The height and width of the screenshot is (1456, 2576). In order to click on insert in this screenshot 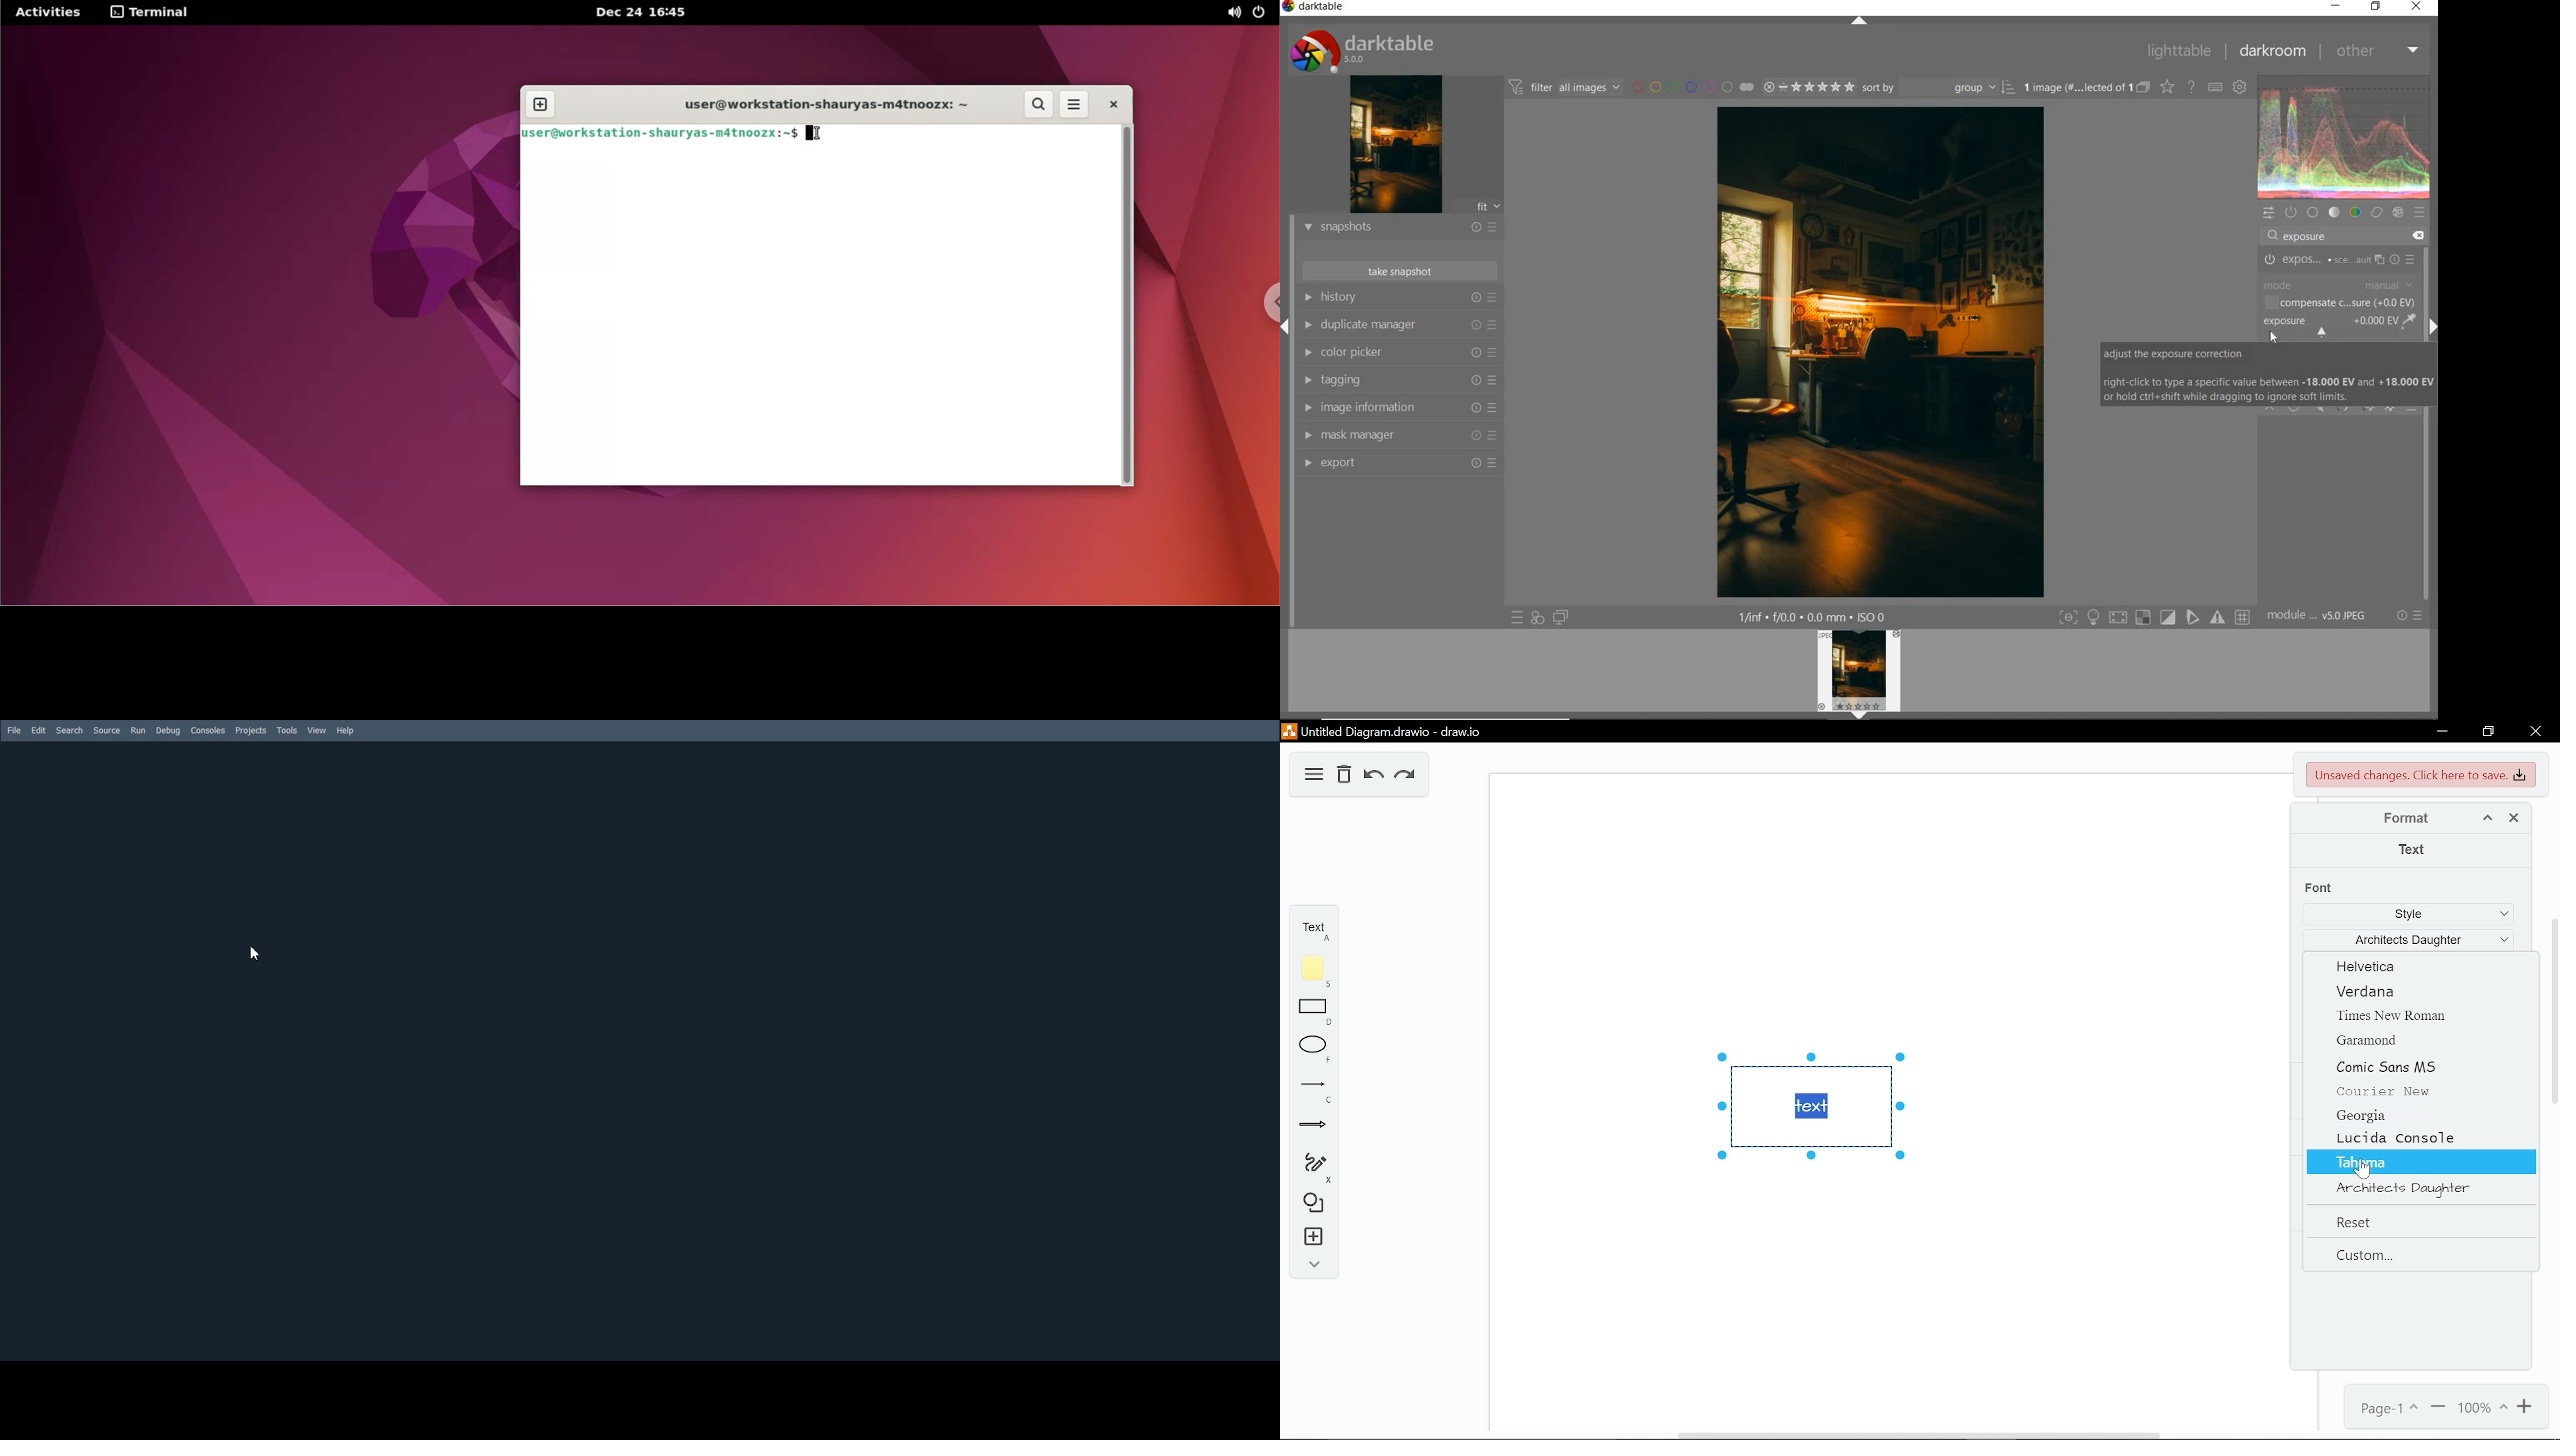, I will do `click(1309, 1238)`.